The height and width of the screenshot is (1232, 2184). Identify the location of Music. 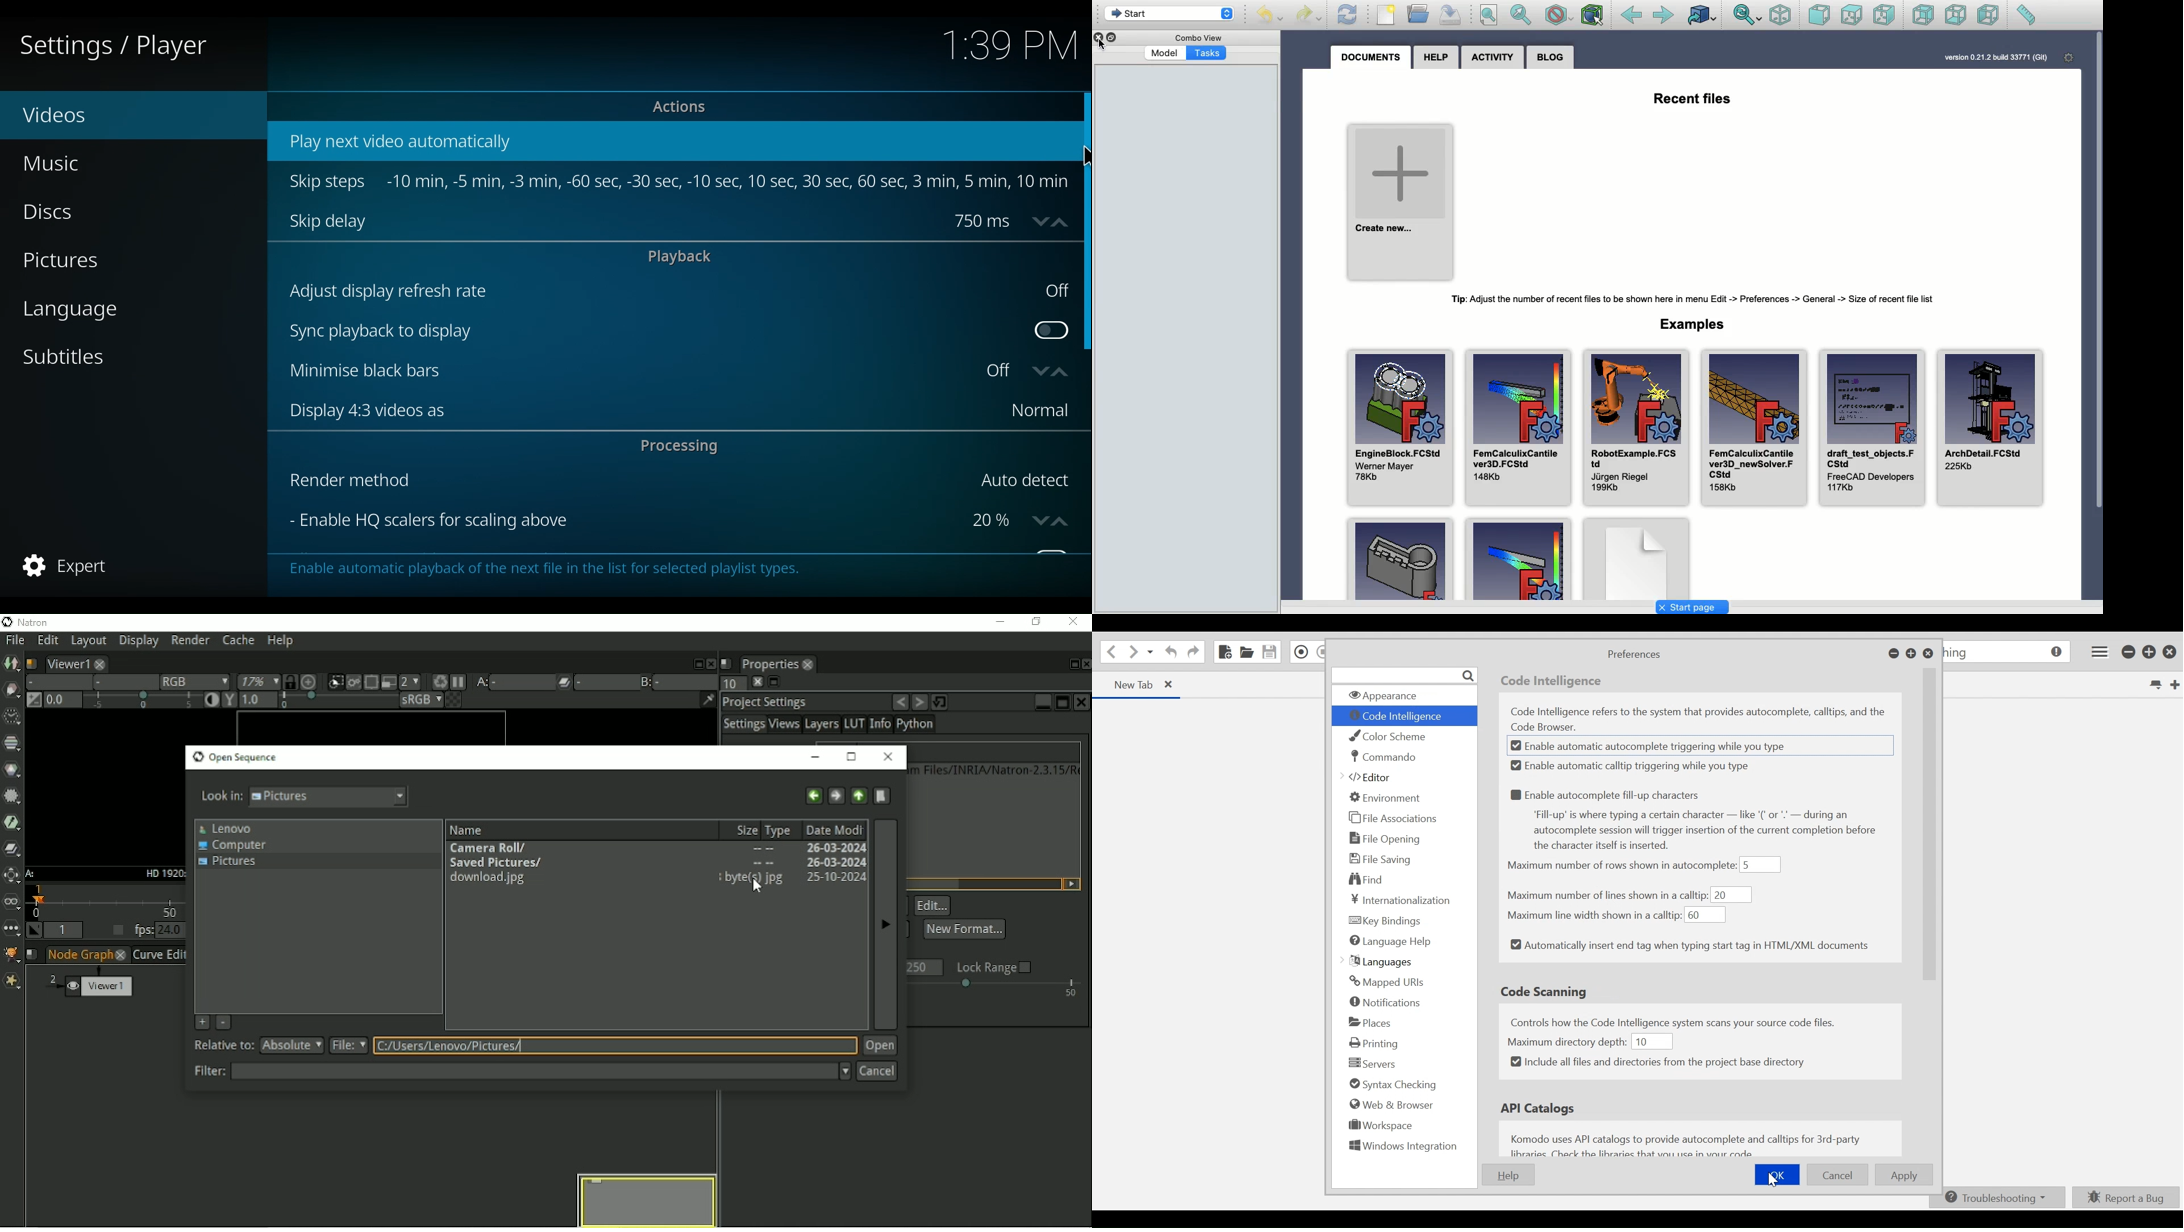
(54, 163).